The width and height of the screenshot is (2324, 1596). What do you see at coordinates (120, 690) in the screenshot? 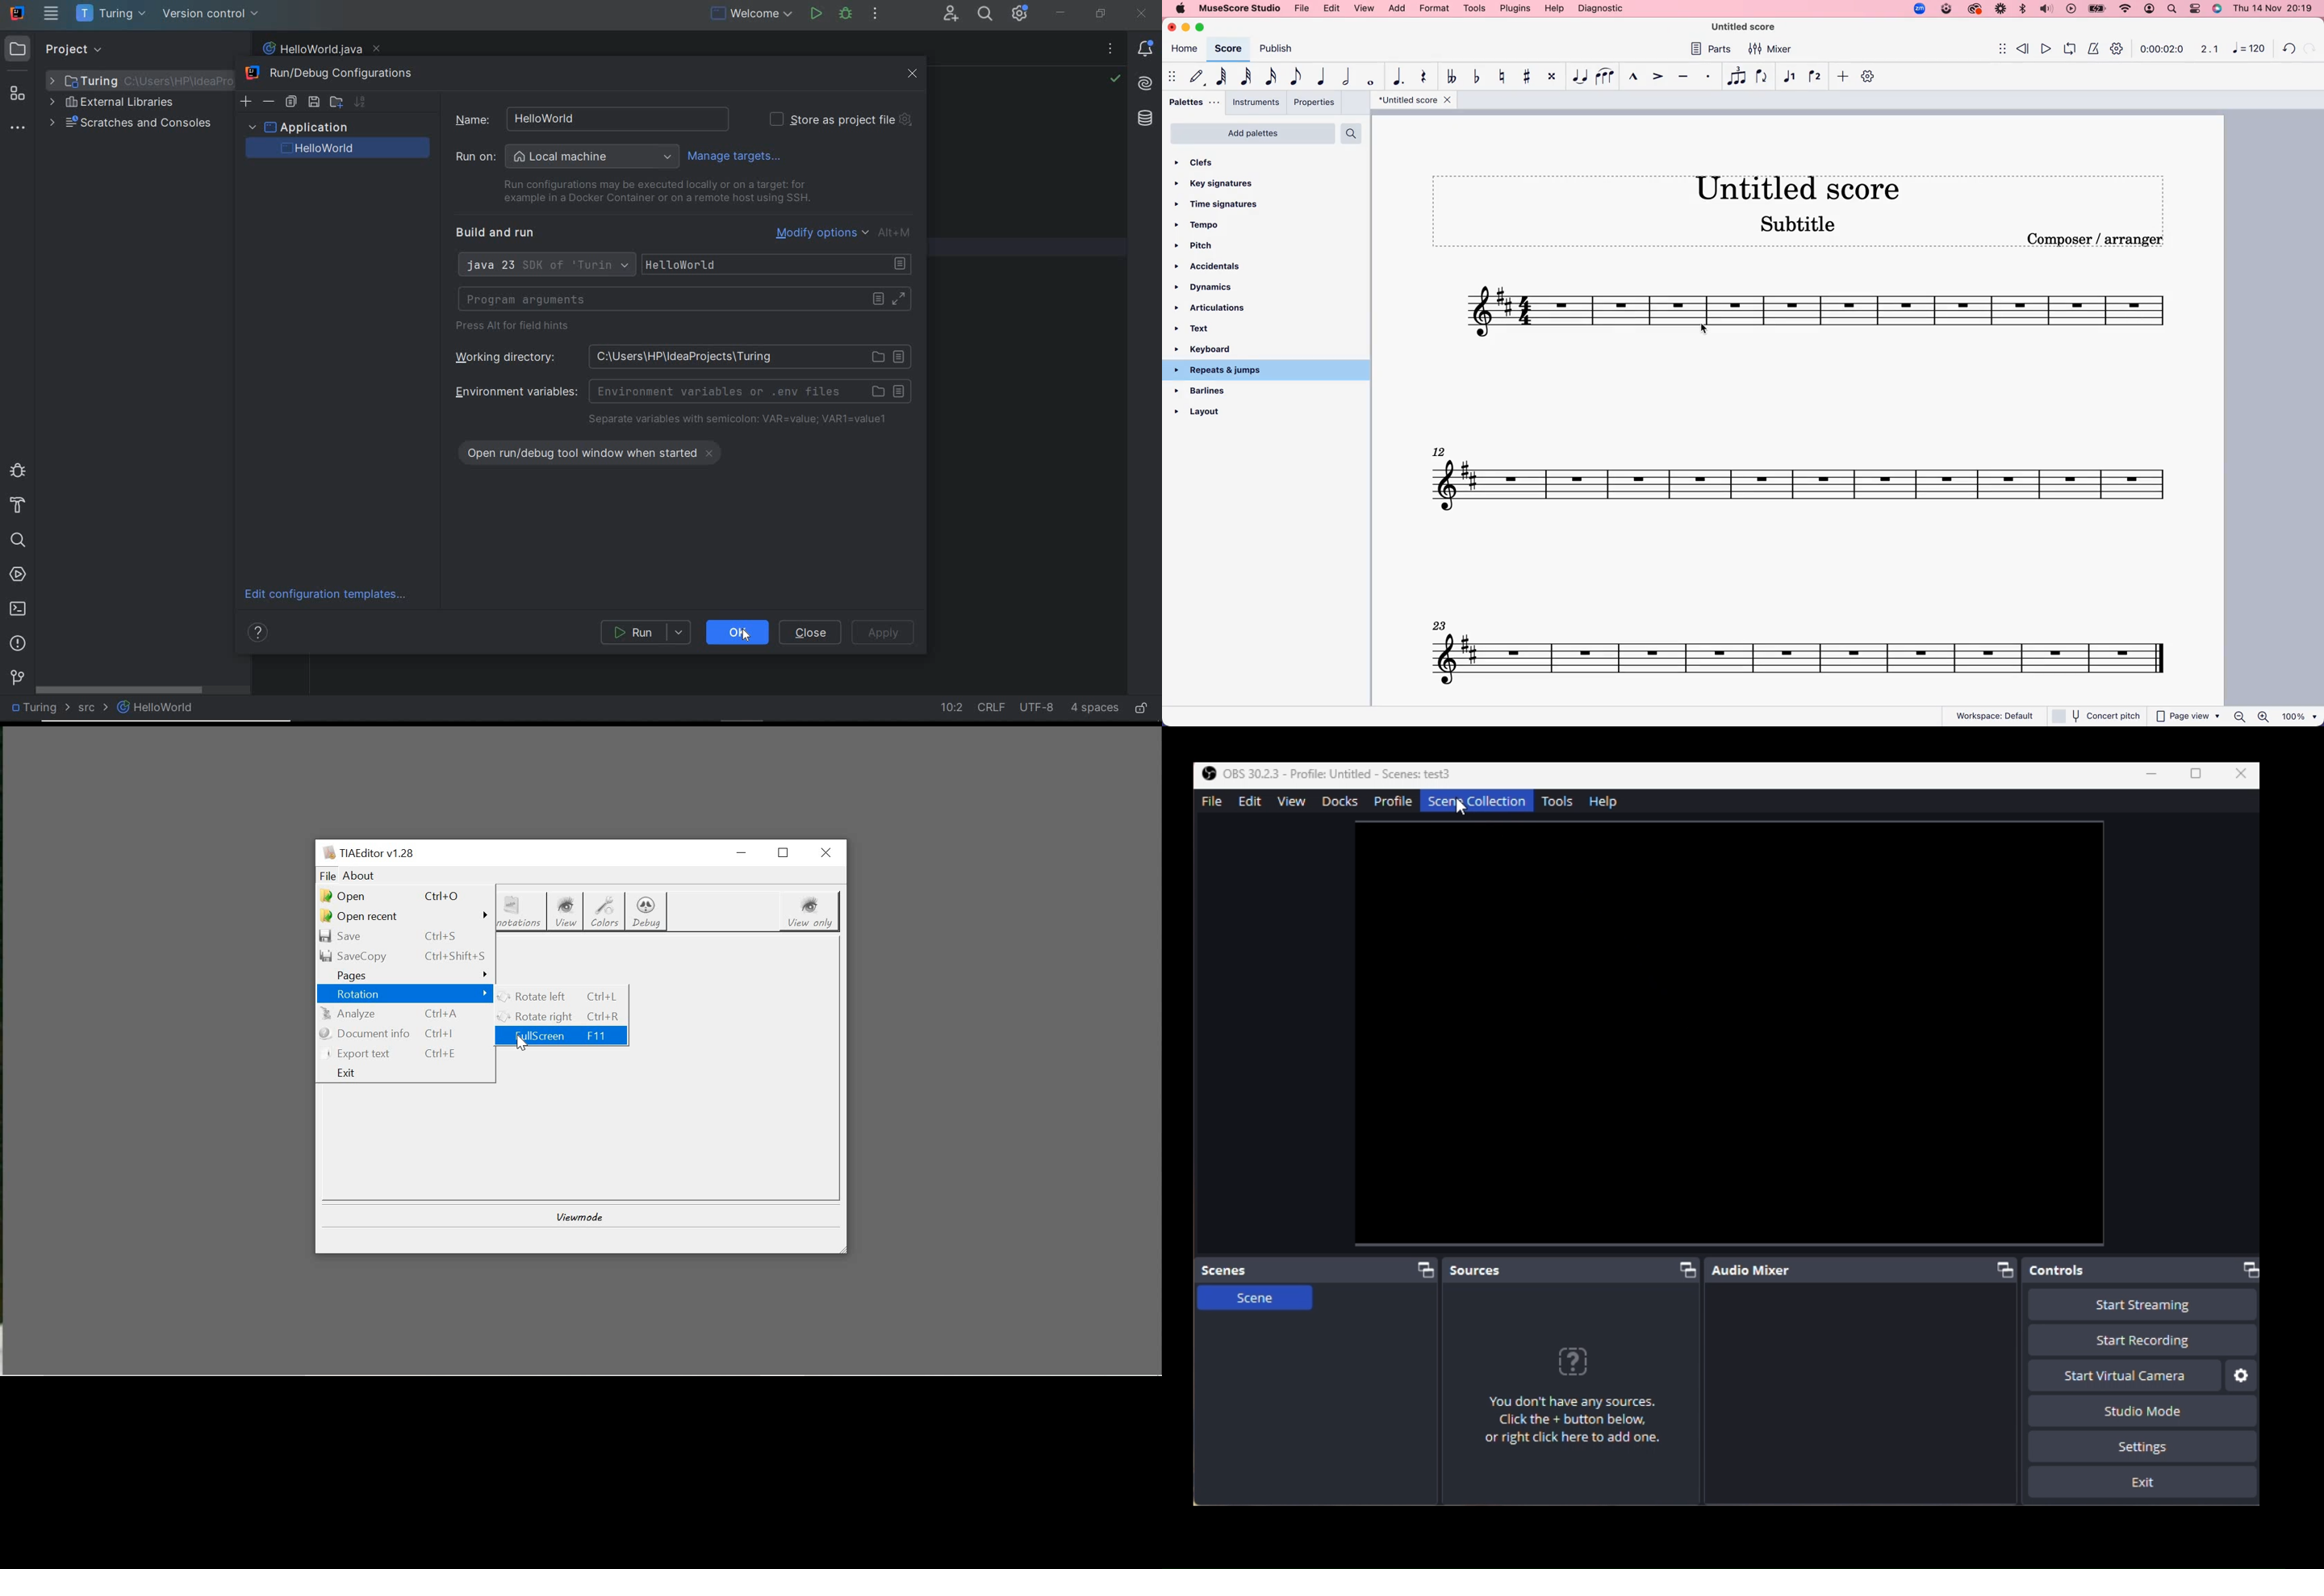
I see `scrollbar` at bounding box center [120, 690].